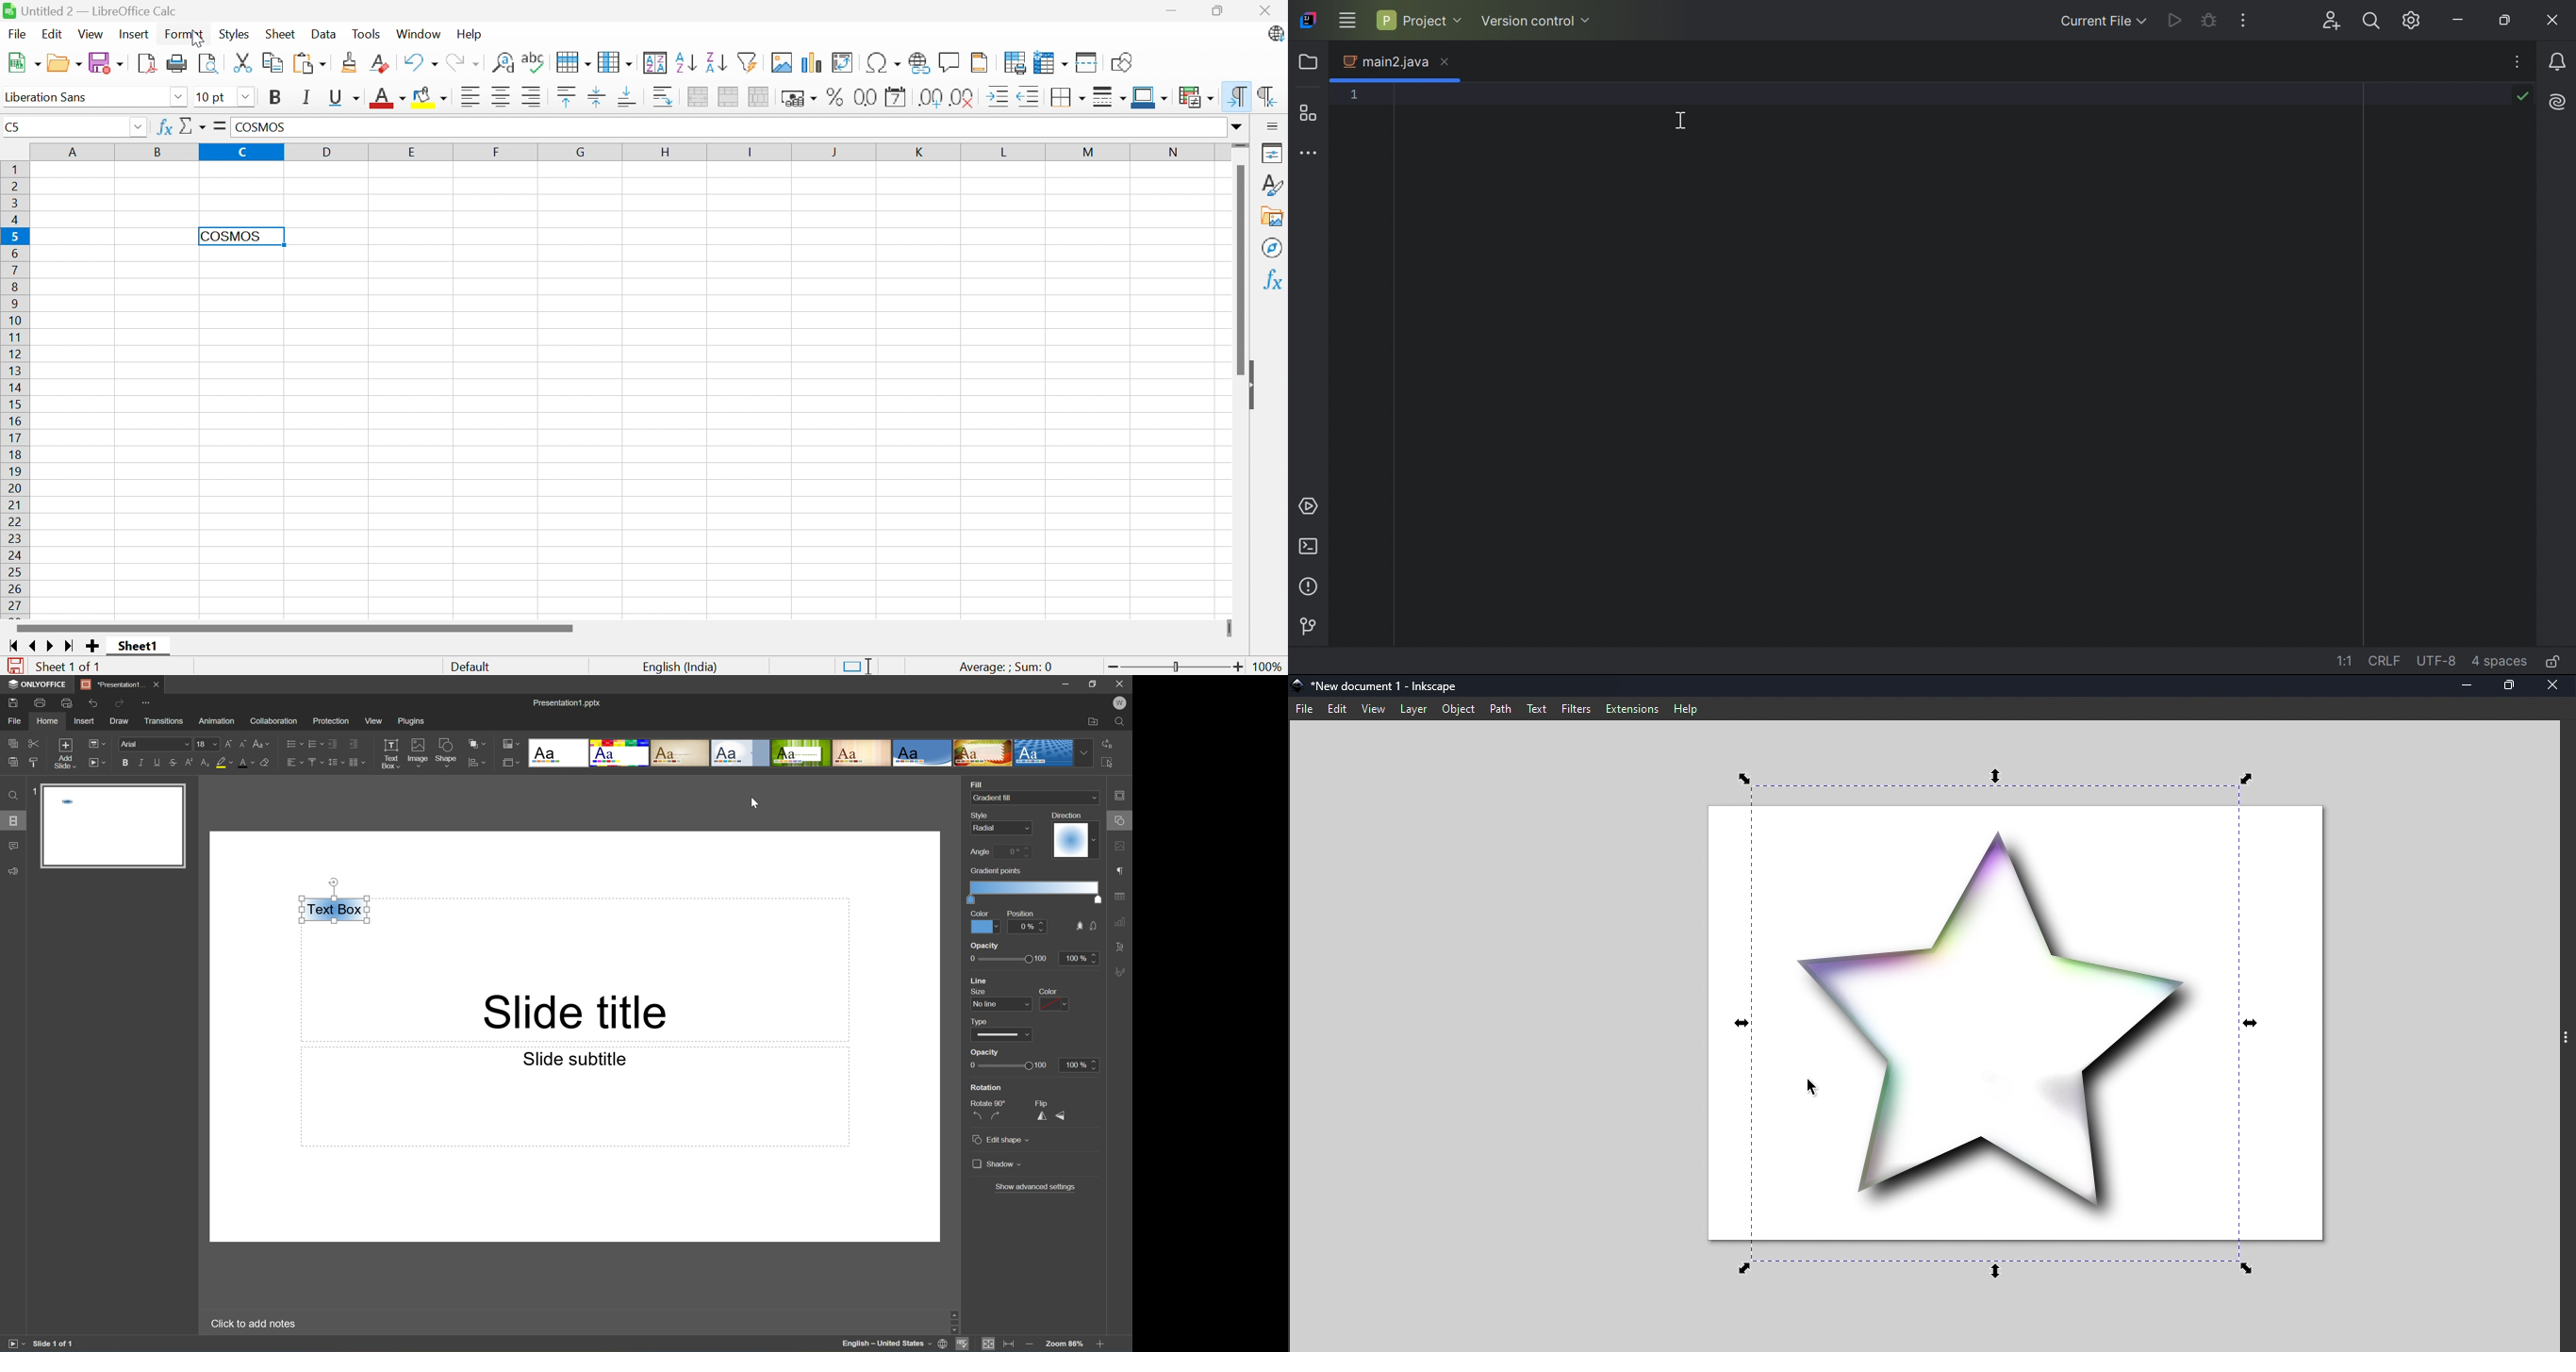  What do you see at coordinates (1124, 895) in the screenshot?
I see `Table settings` at bounding box center [1124, 895].